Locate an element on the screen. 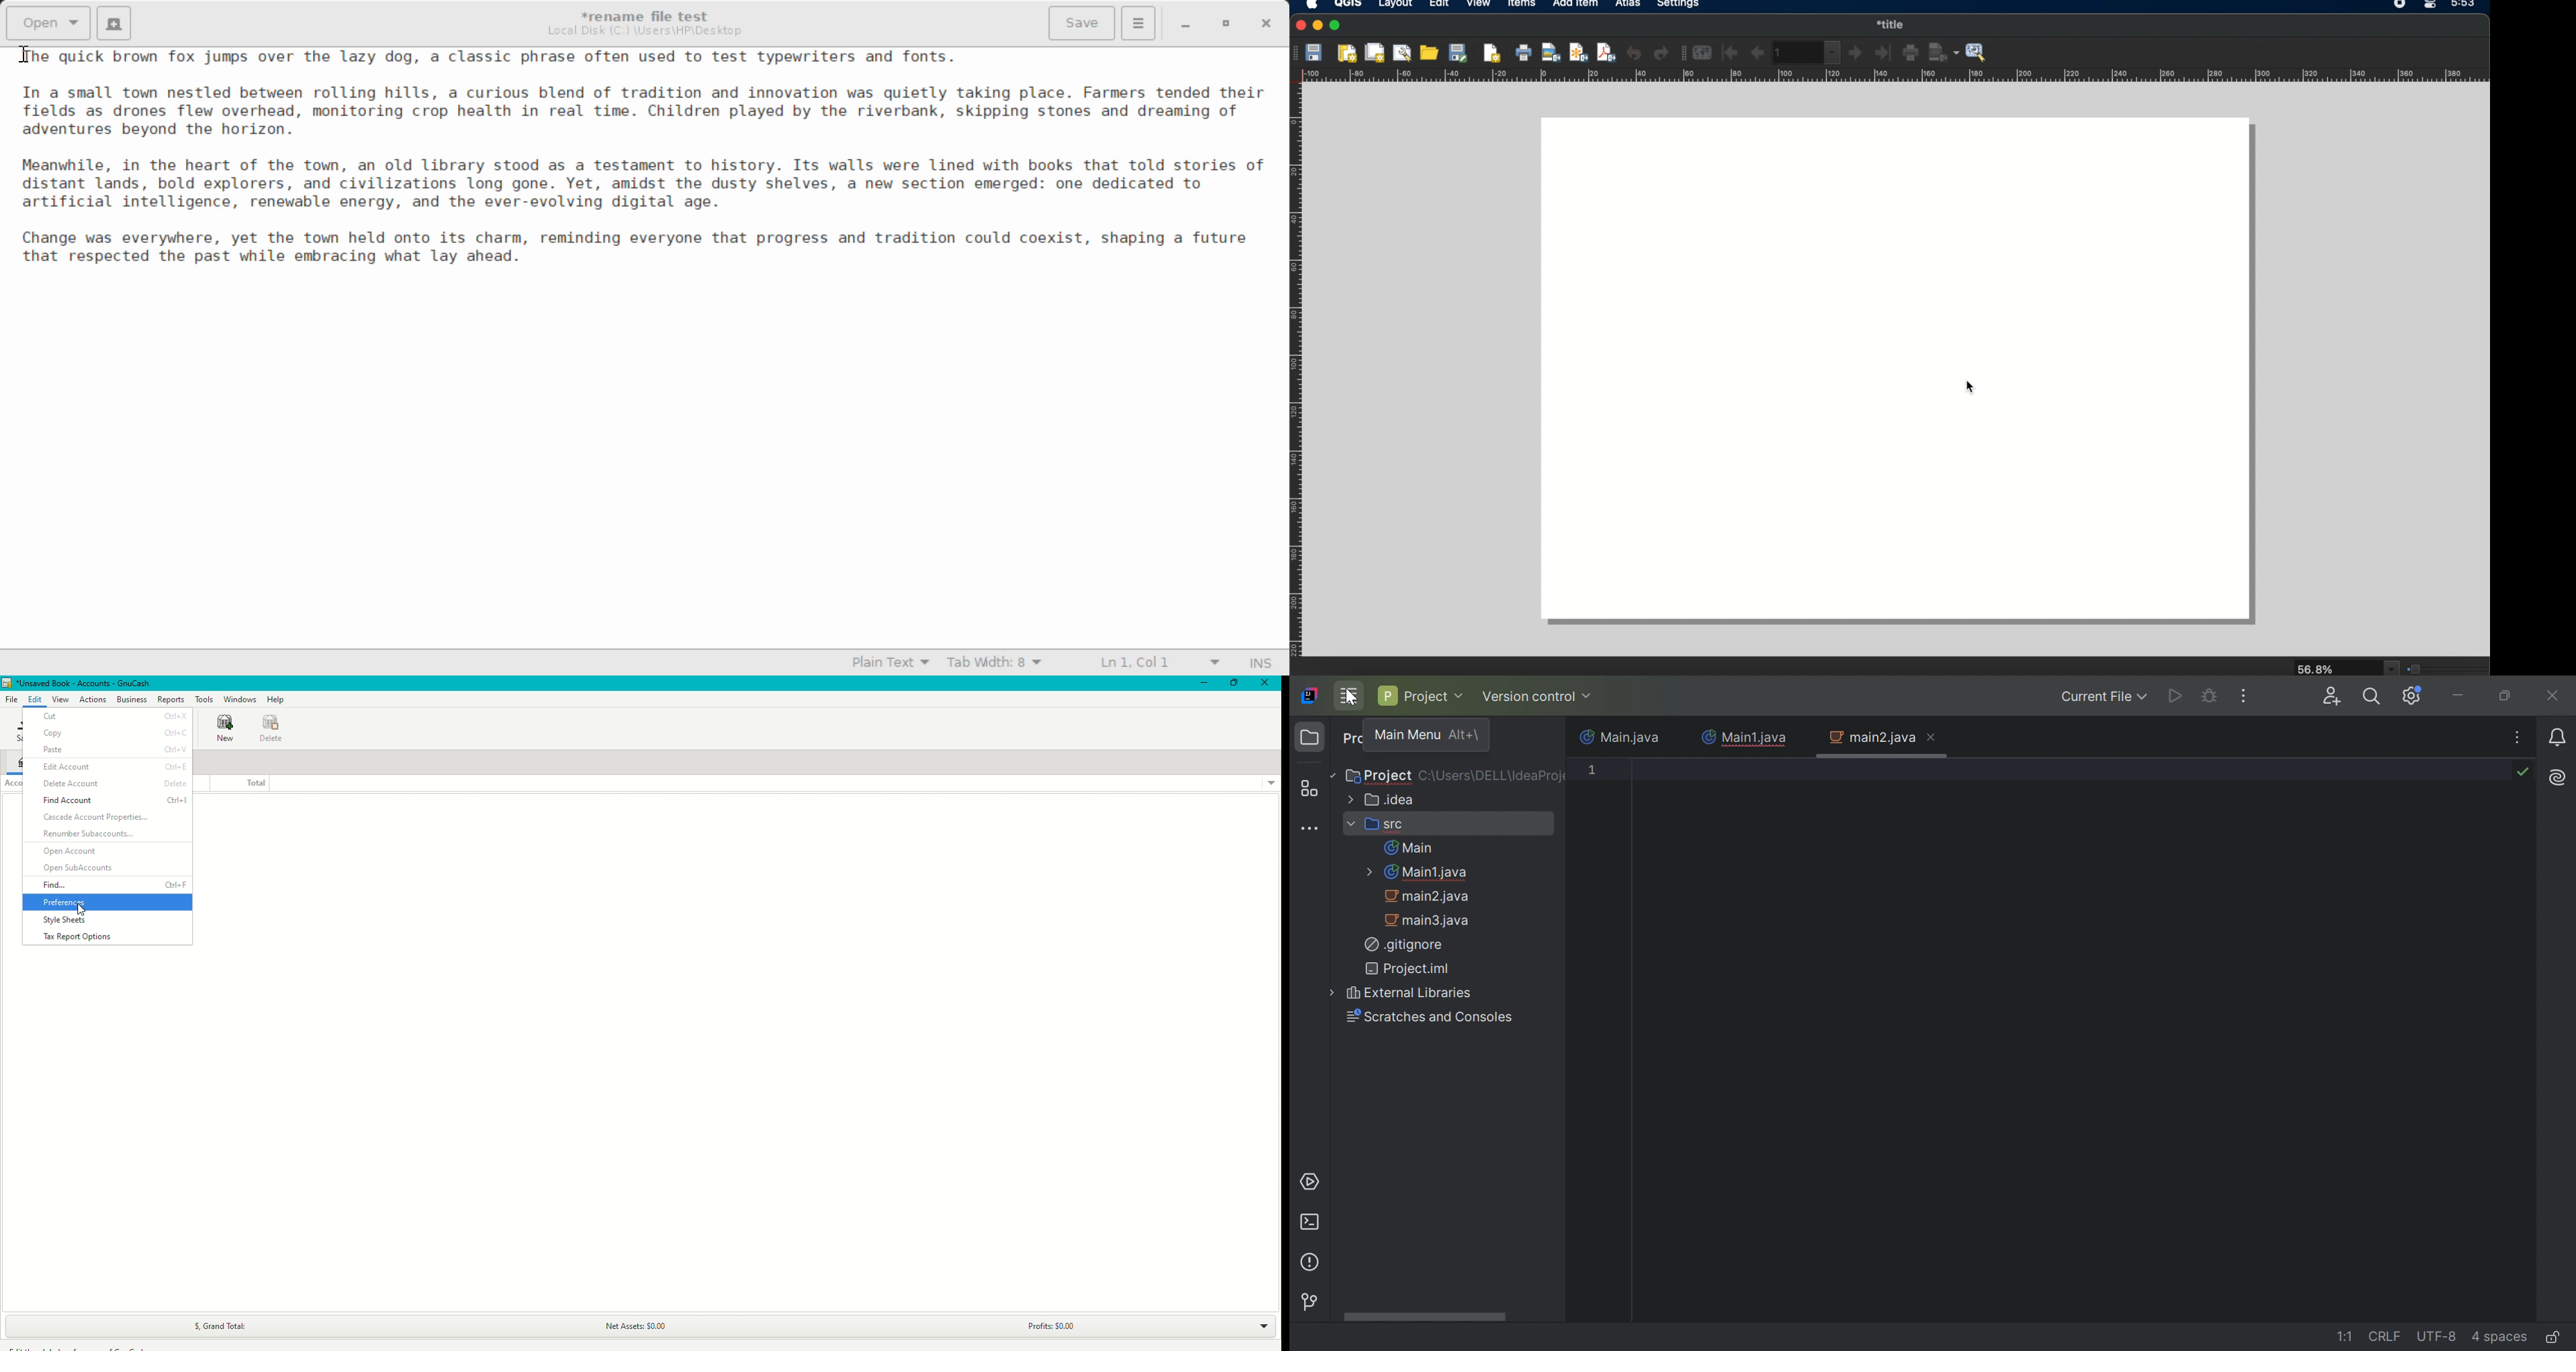  screen recorder icon is located at coordinates (2402, 5).